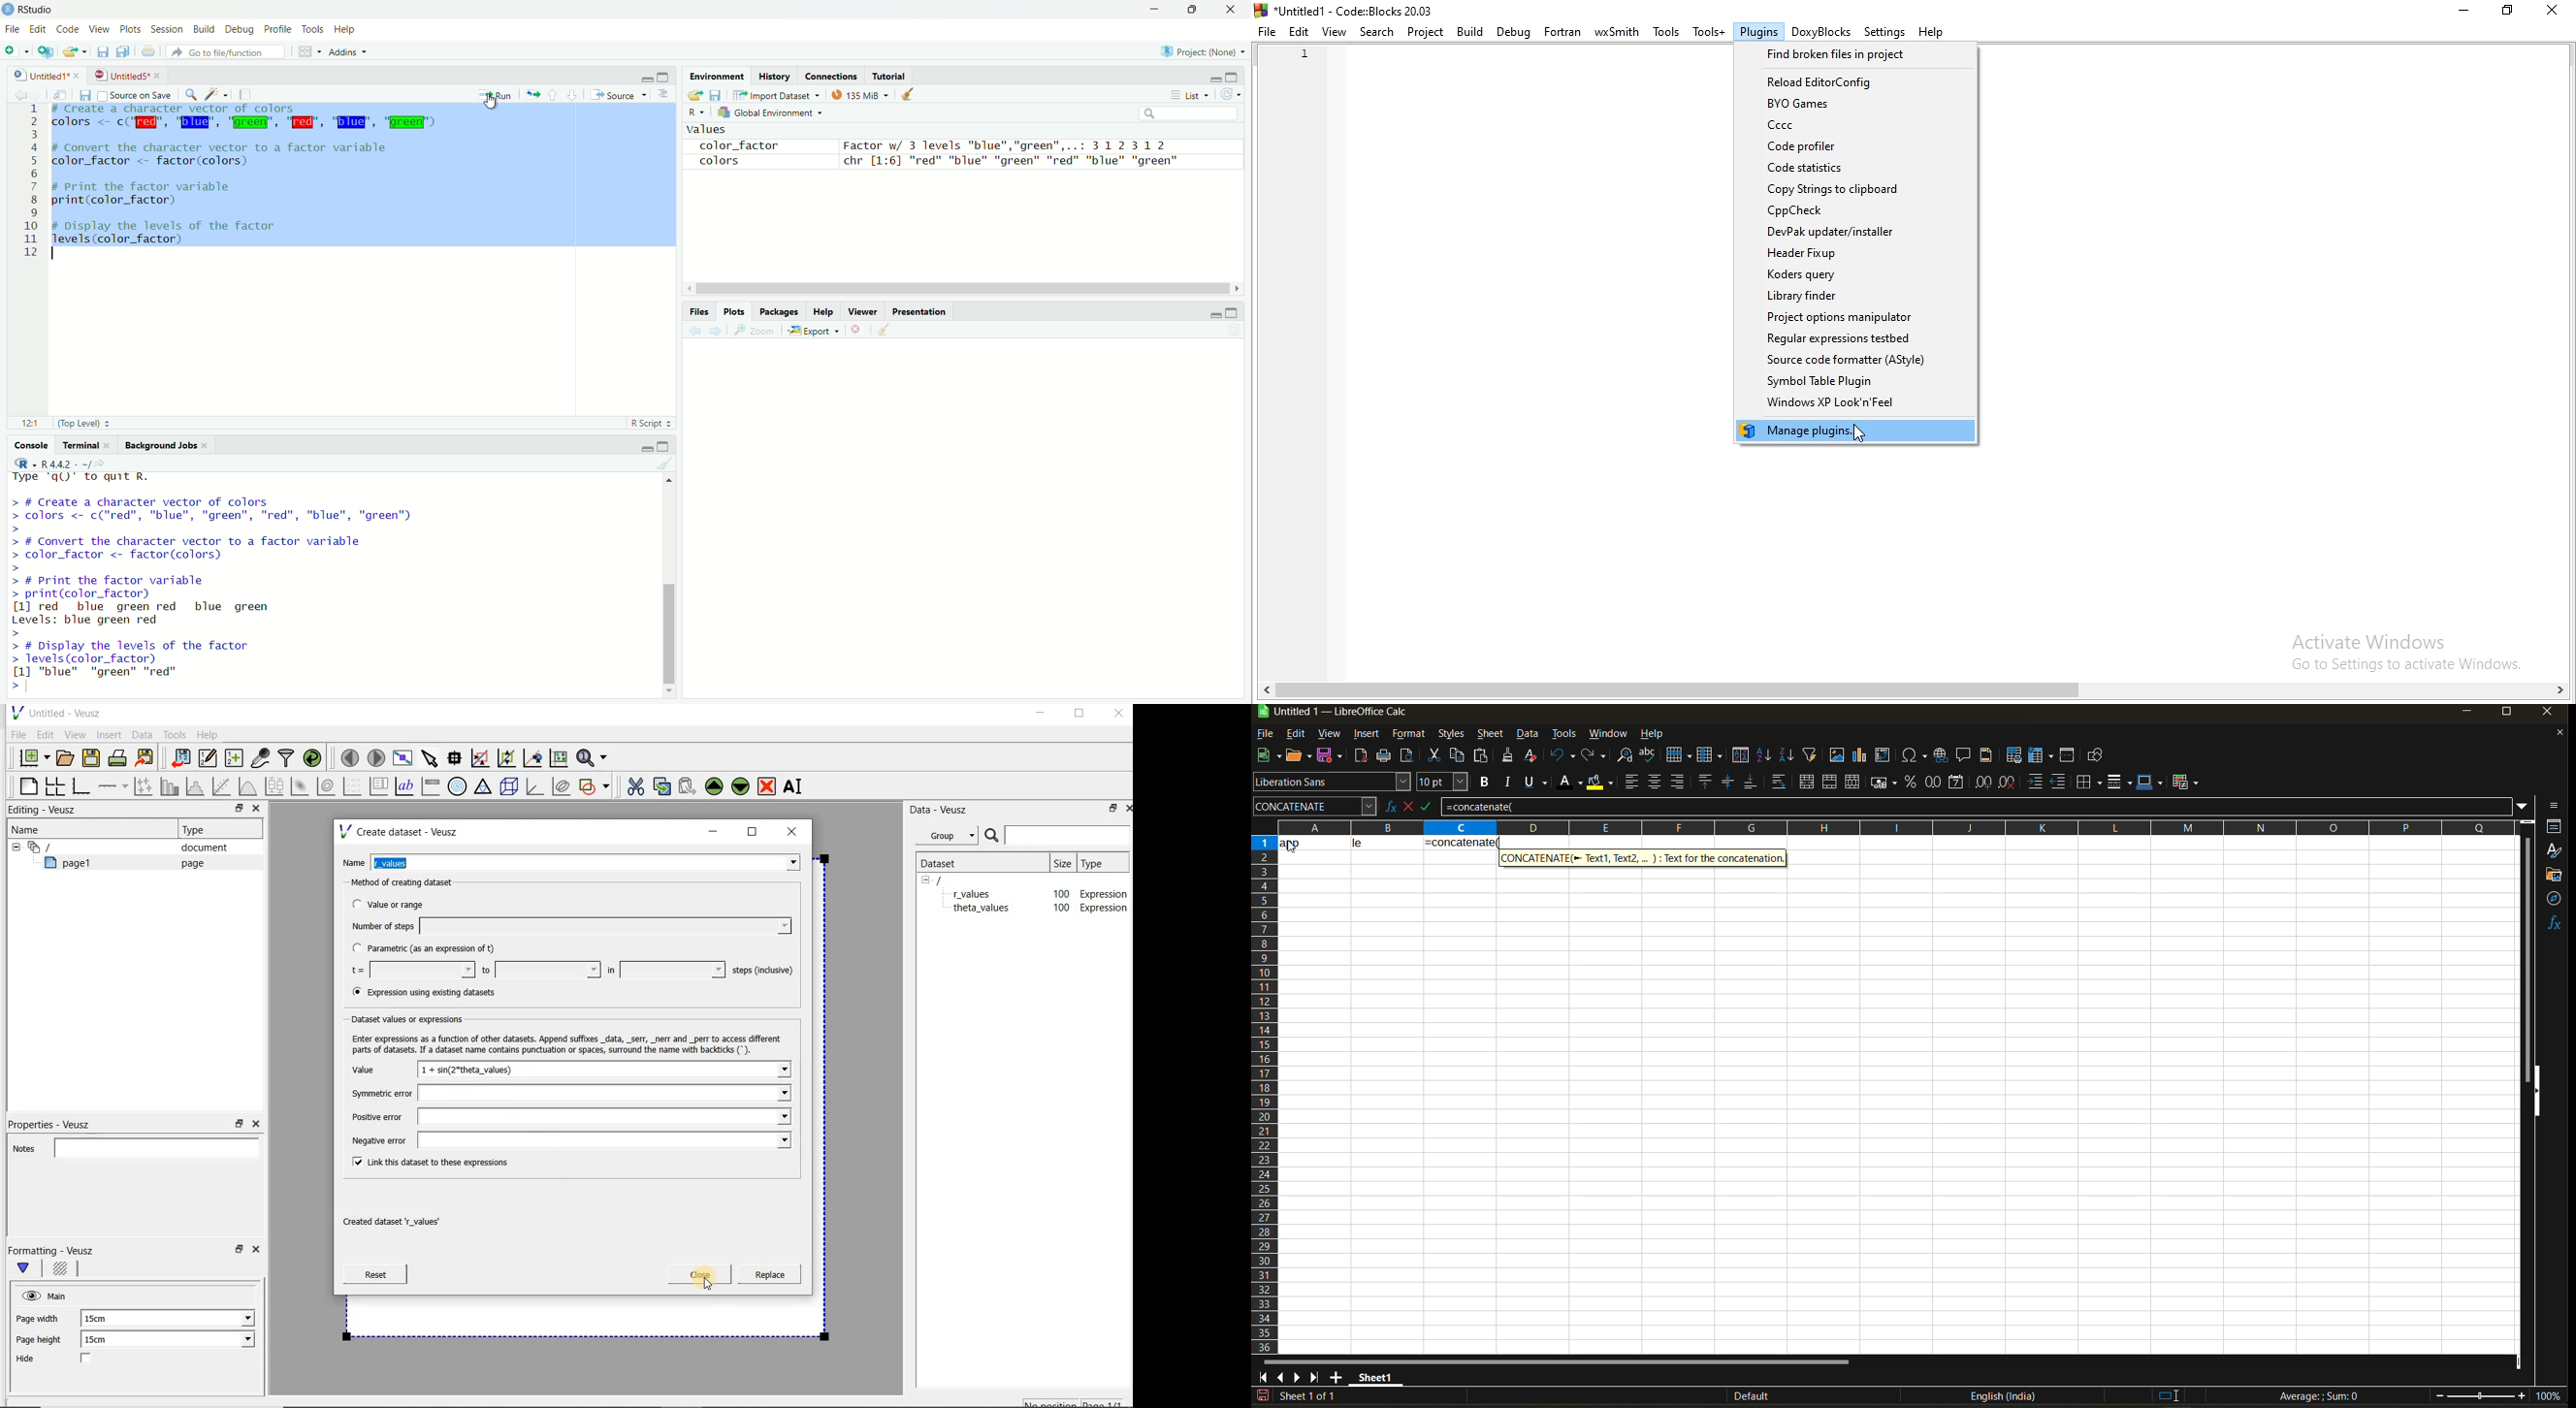  What do you see at coordinates (16, 735) in the screenshot?
I see `File` at bounding box center [16, 735].